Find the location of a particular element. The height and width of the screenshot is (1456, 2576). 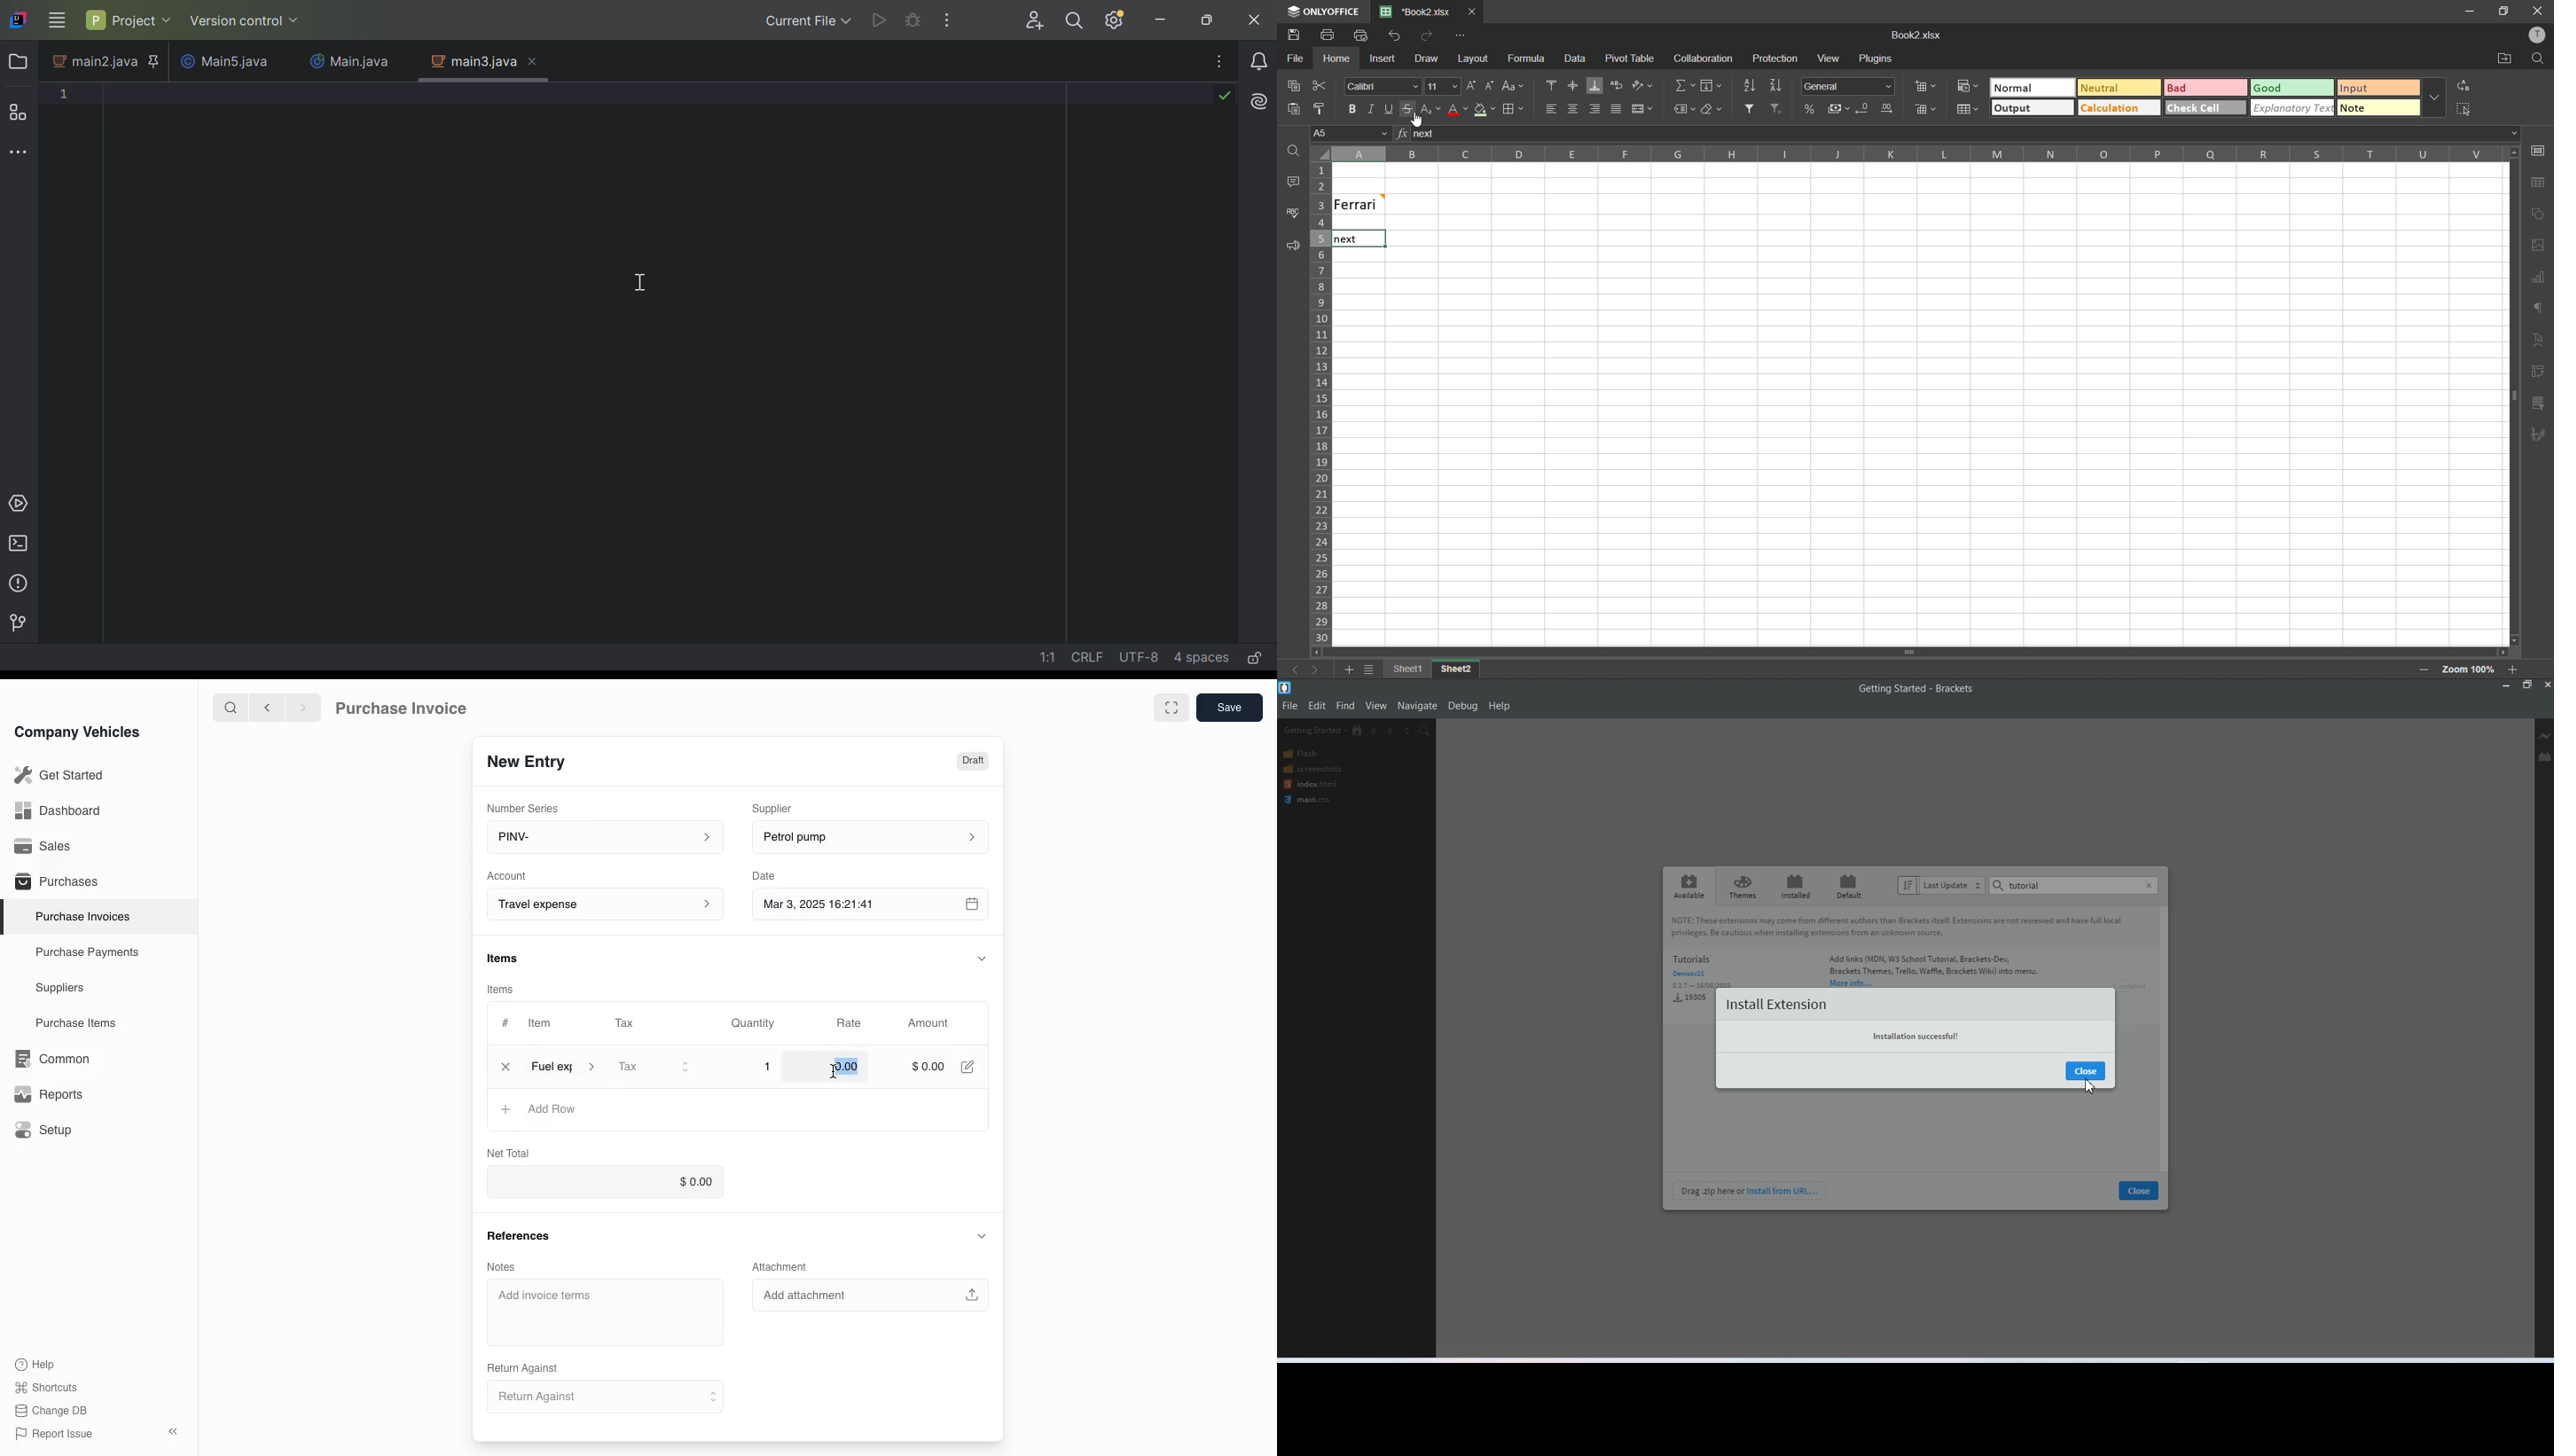

align bottom is located at coordinates (1598, 87).